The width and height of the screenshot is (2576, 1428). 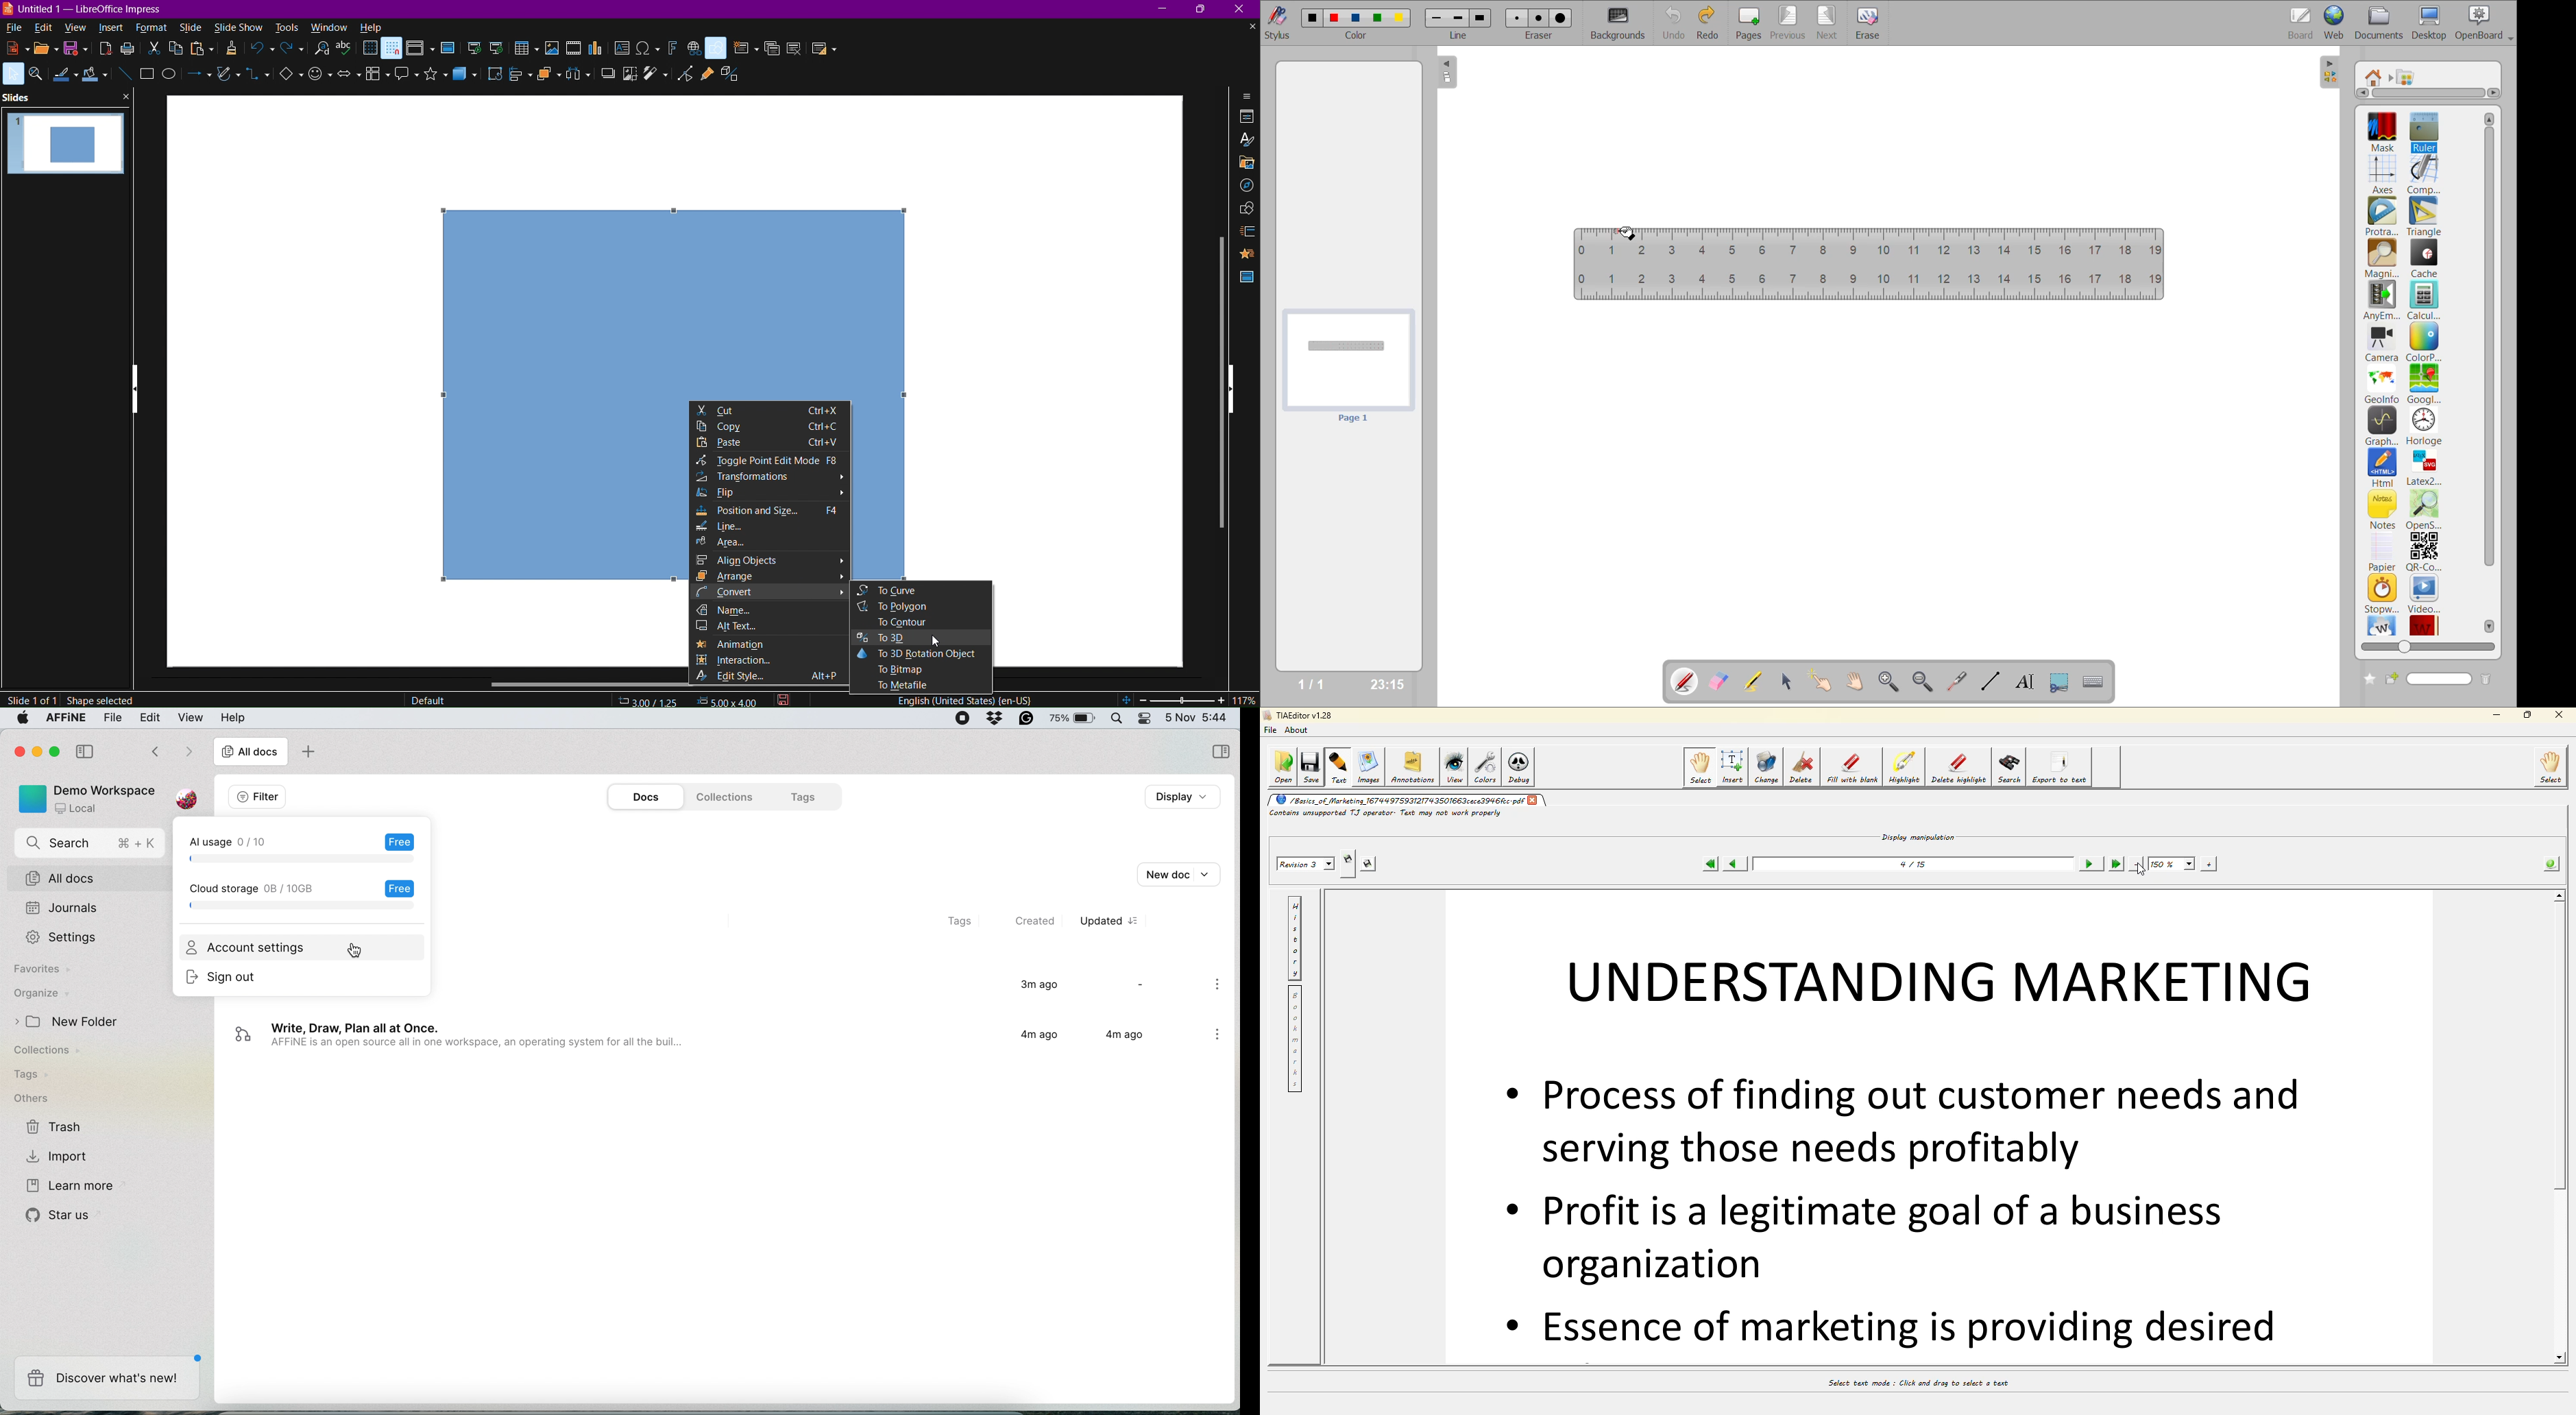 What do you see at coordinates (769, 562) in the screenshot?
I see `Align Objects` at bounding box center [769, 562].